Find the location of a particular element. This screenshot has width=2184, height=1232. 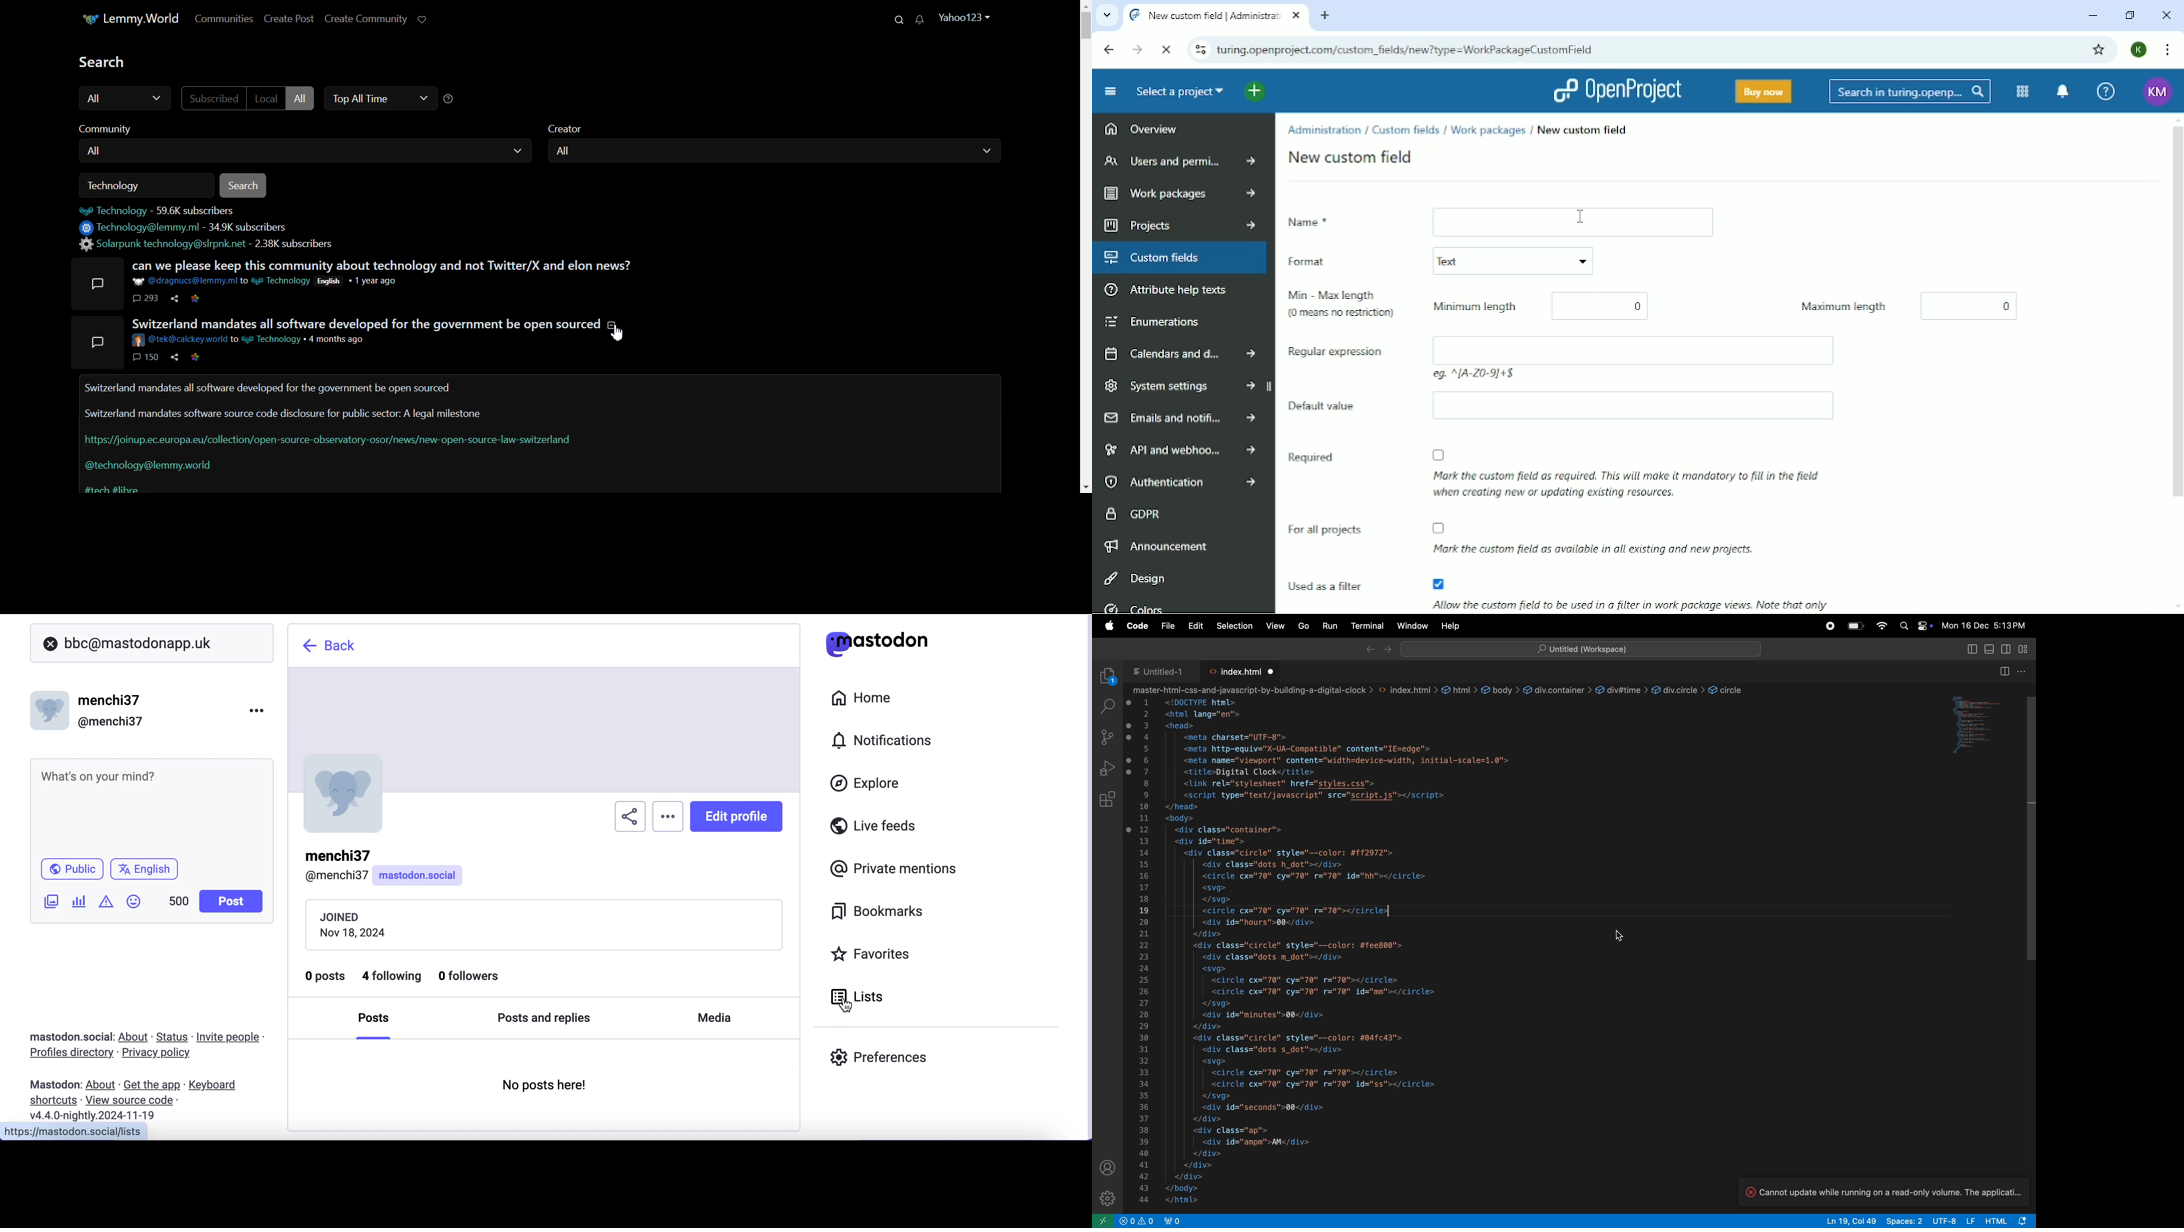

html 8 is located at coordinates (2005, 1221).